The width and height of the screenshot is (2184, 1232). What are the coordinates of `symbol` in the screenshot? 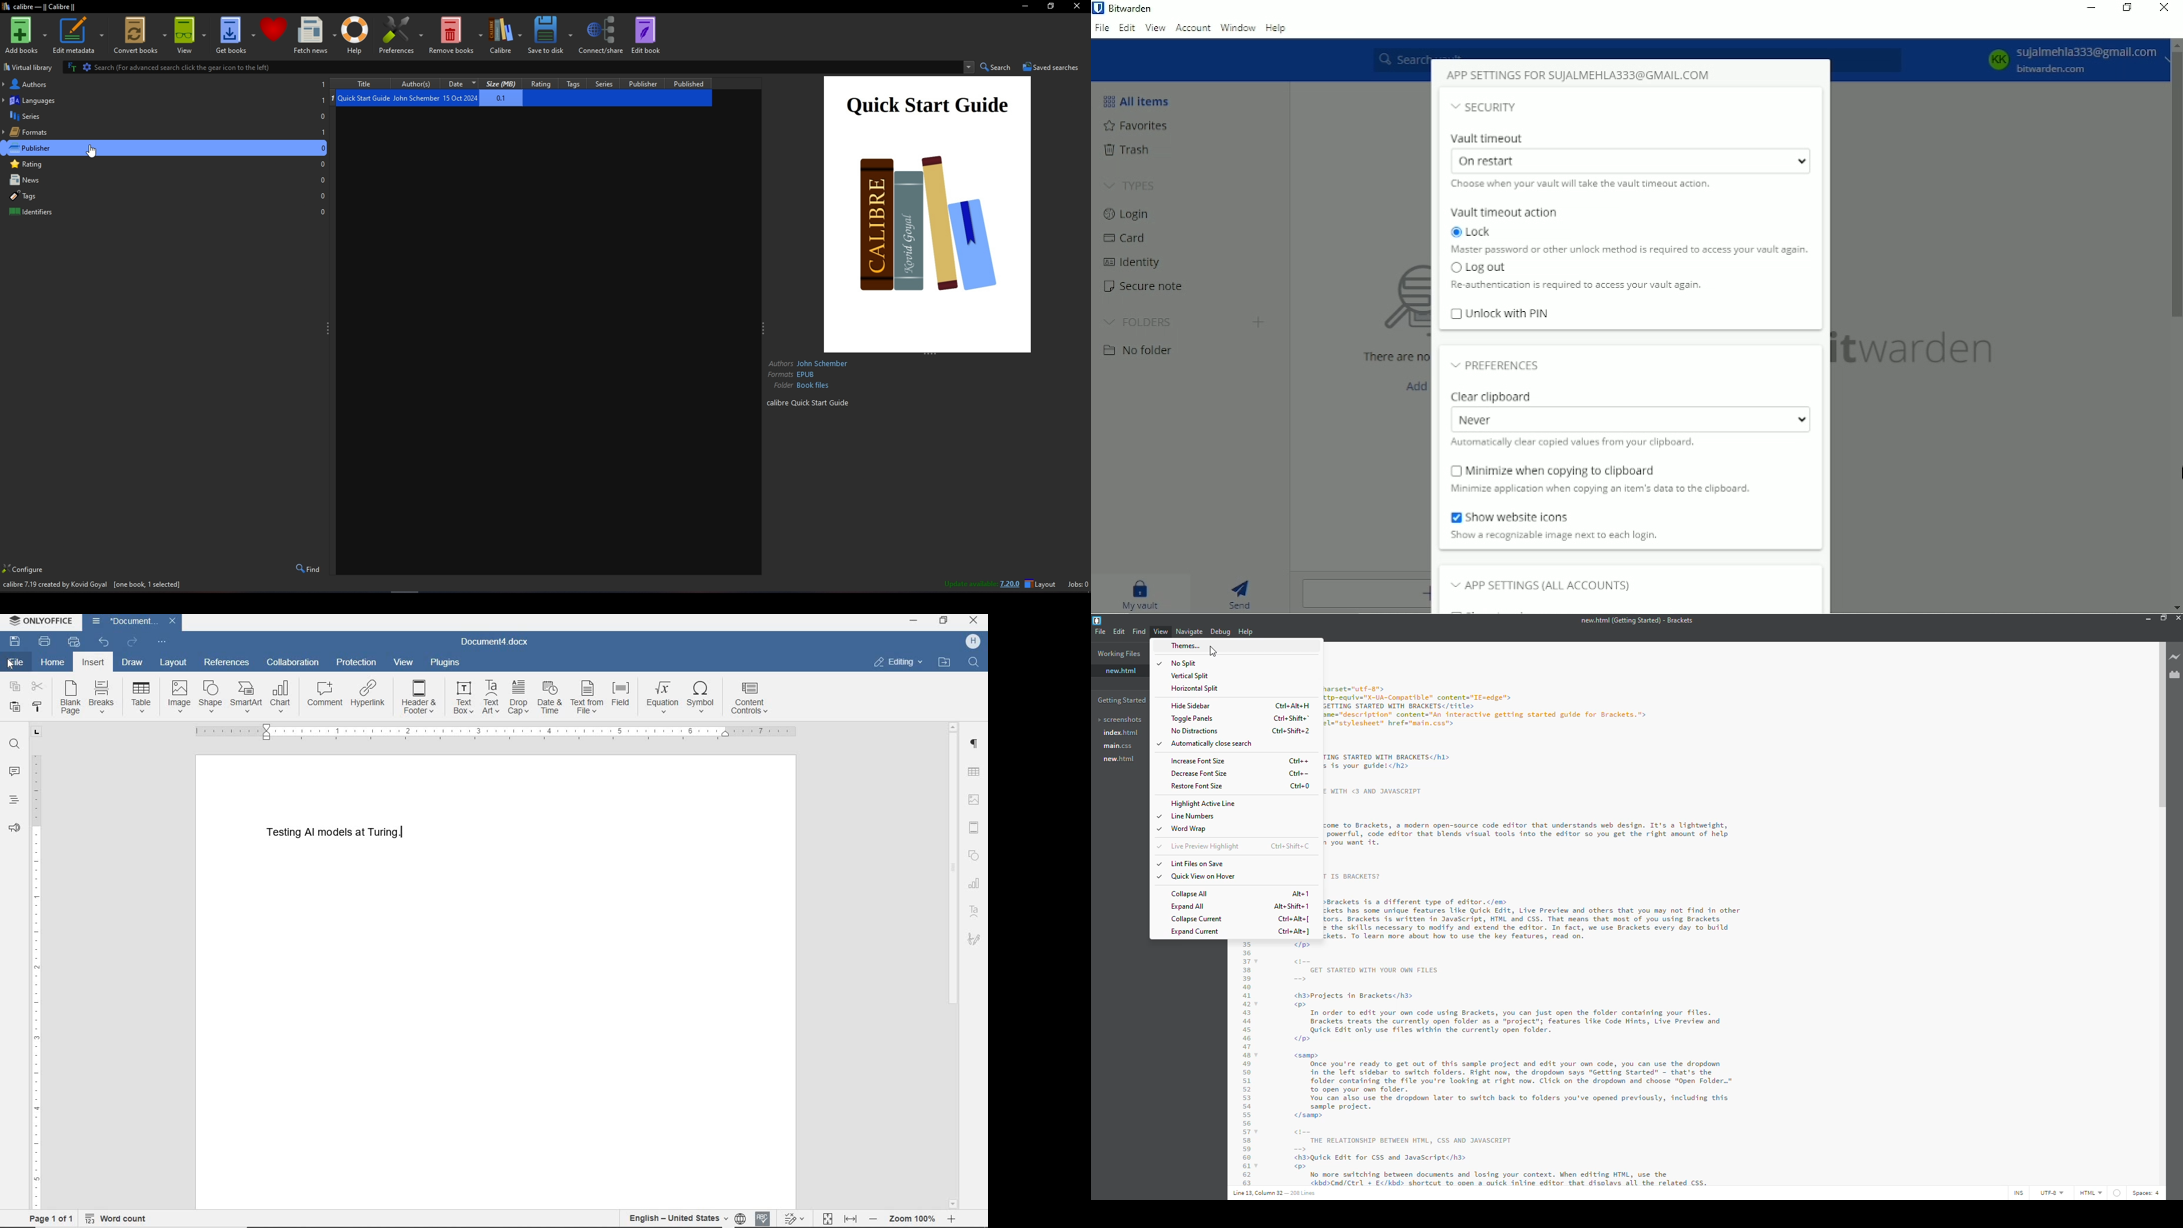 It's located at (702, 698).